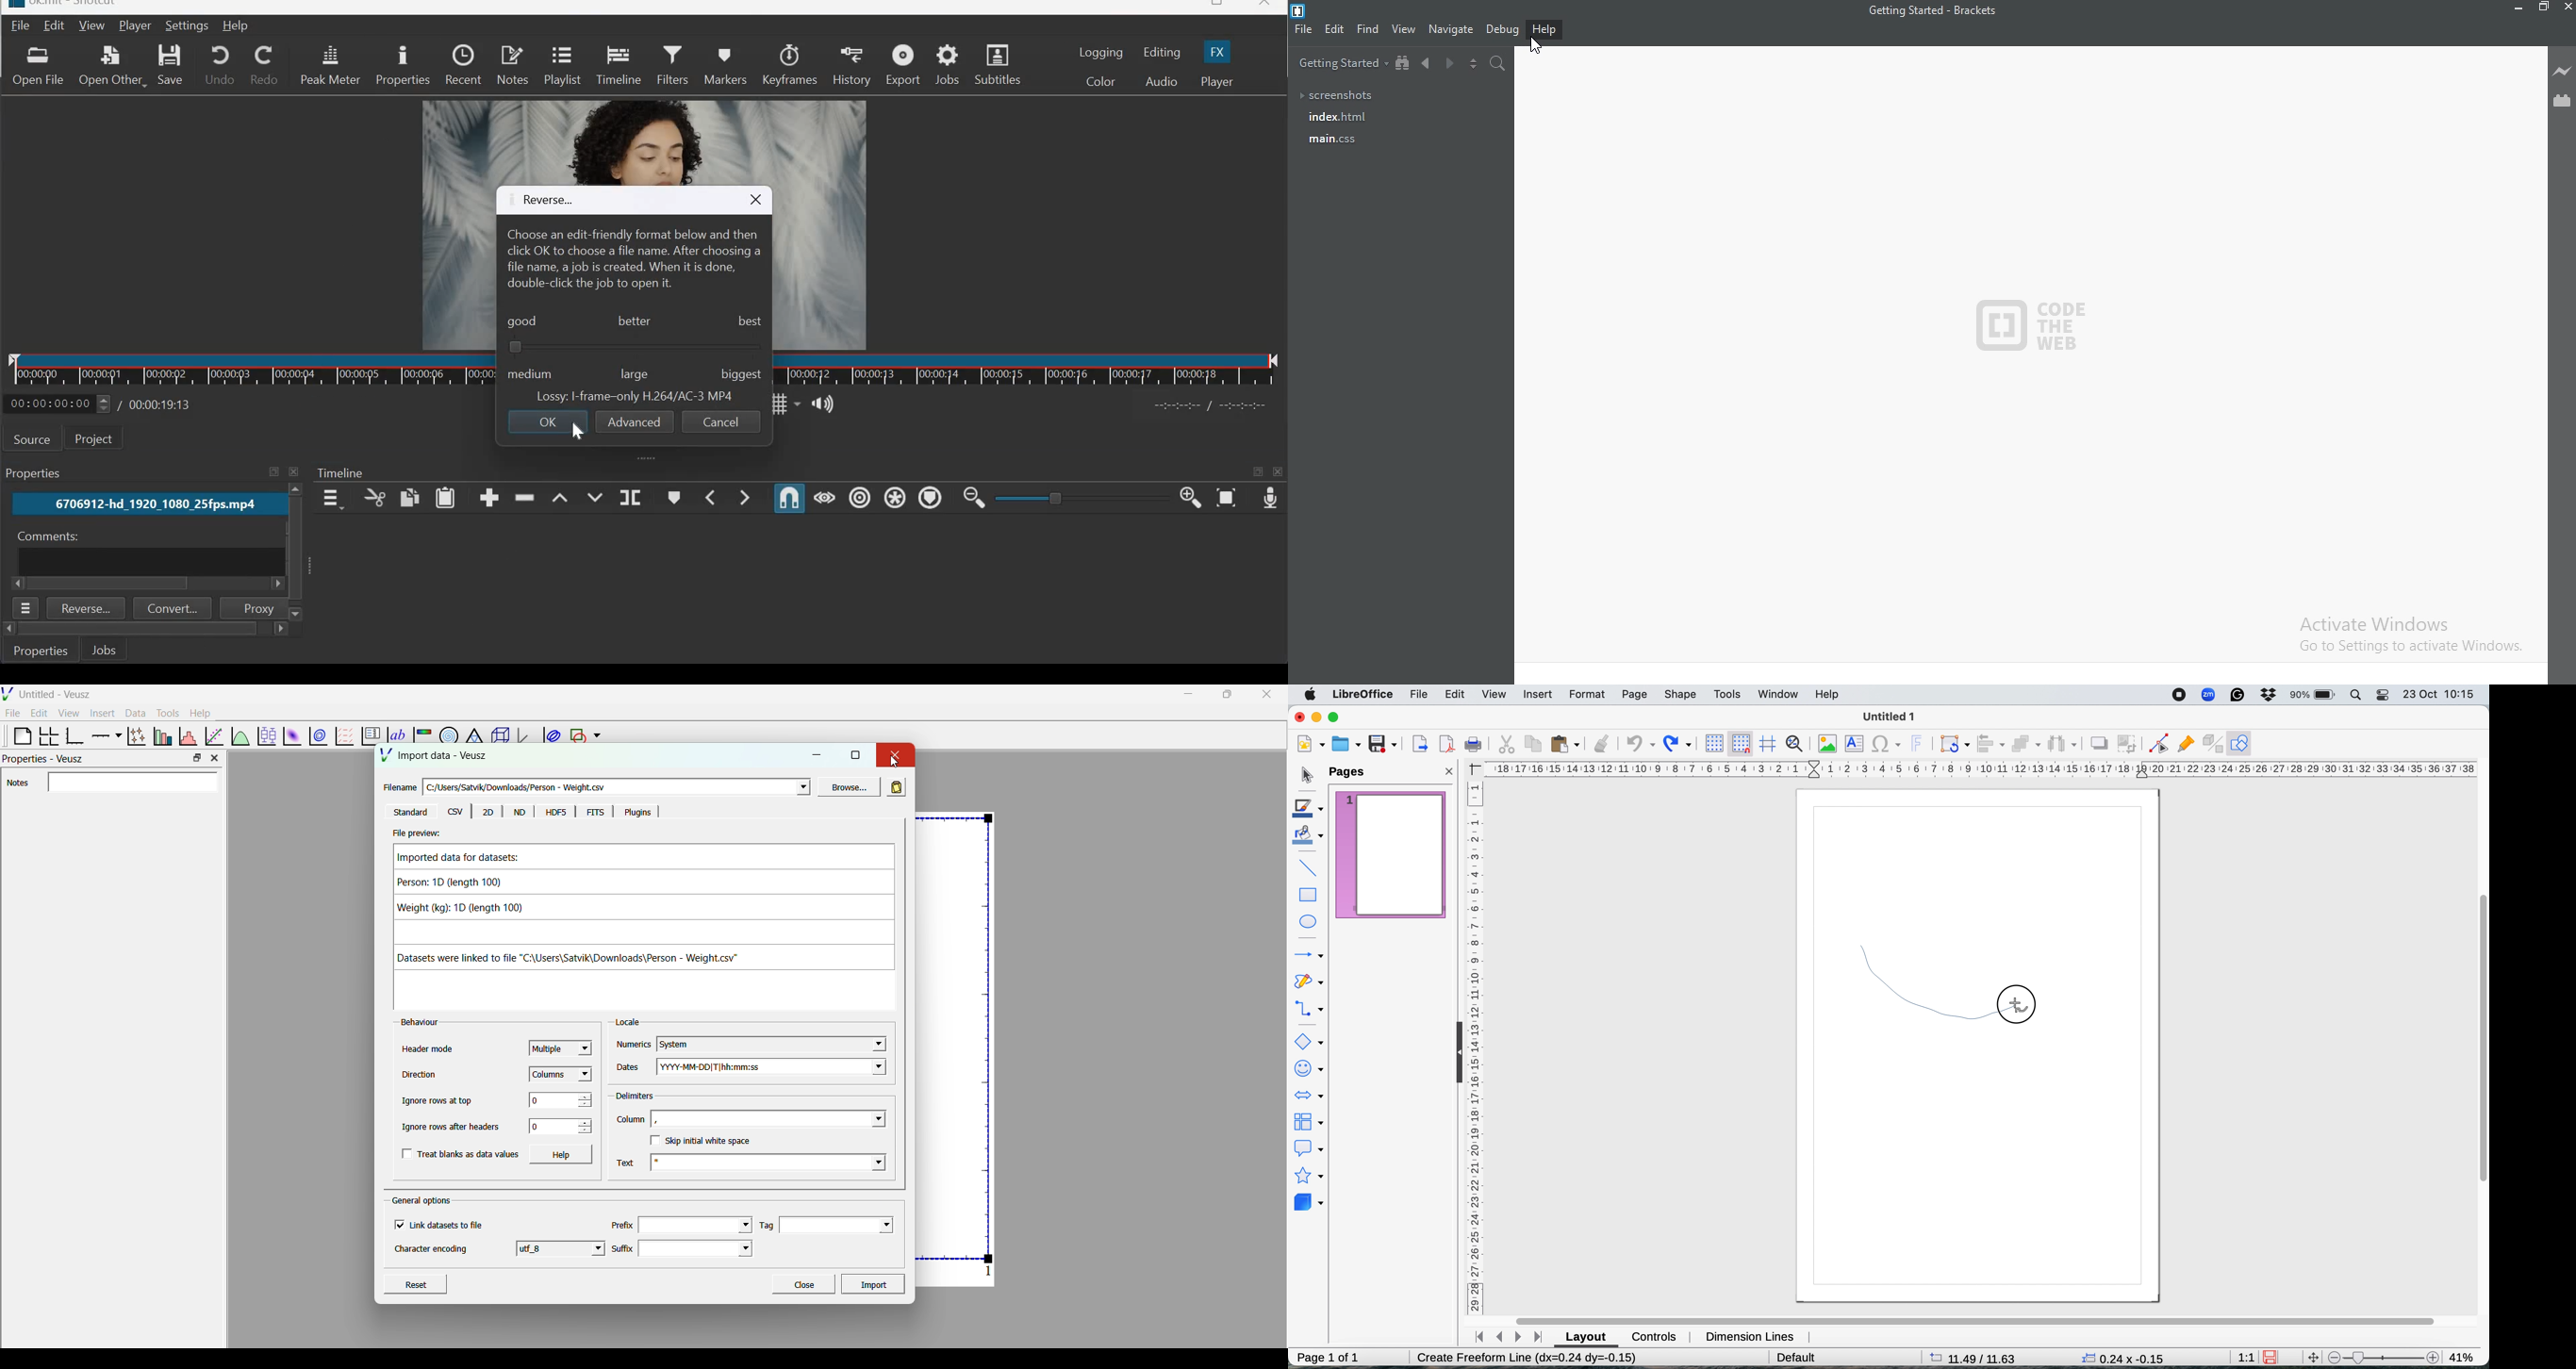 This screenshot has width=2576, height=1372. I want to click on Peak meter, so click(330, 65).